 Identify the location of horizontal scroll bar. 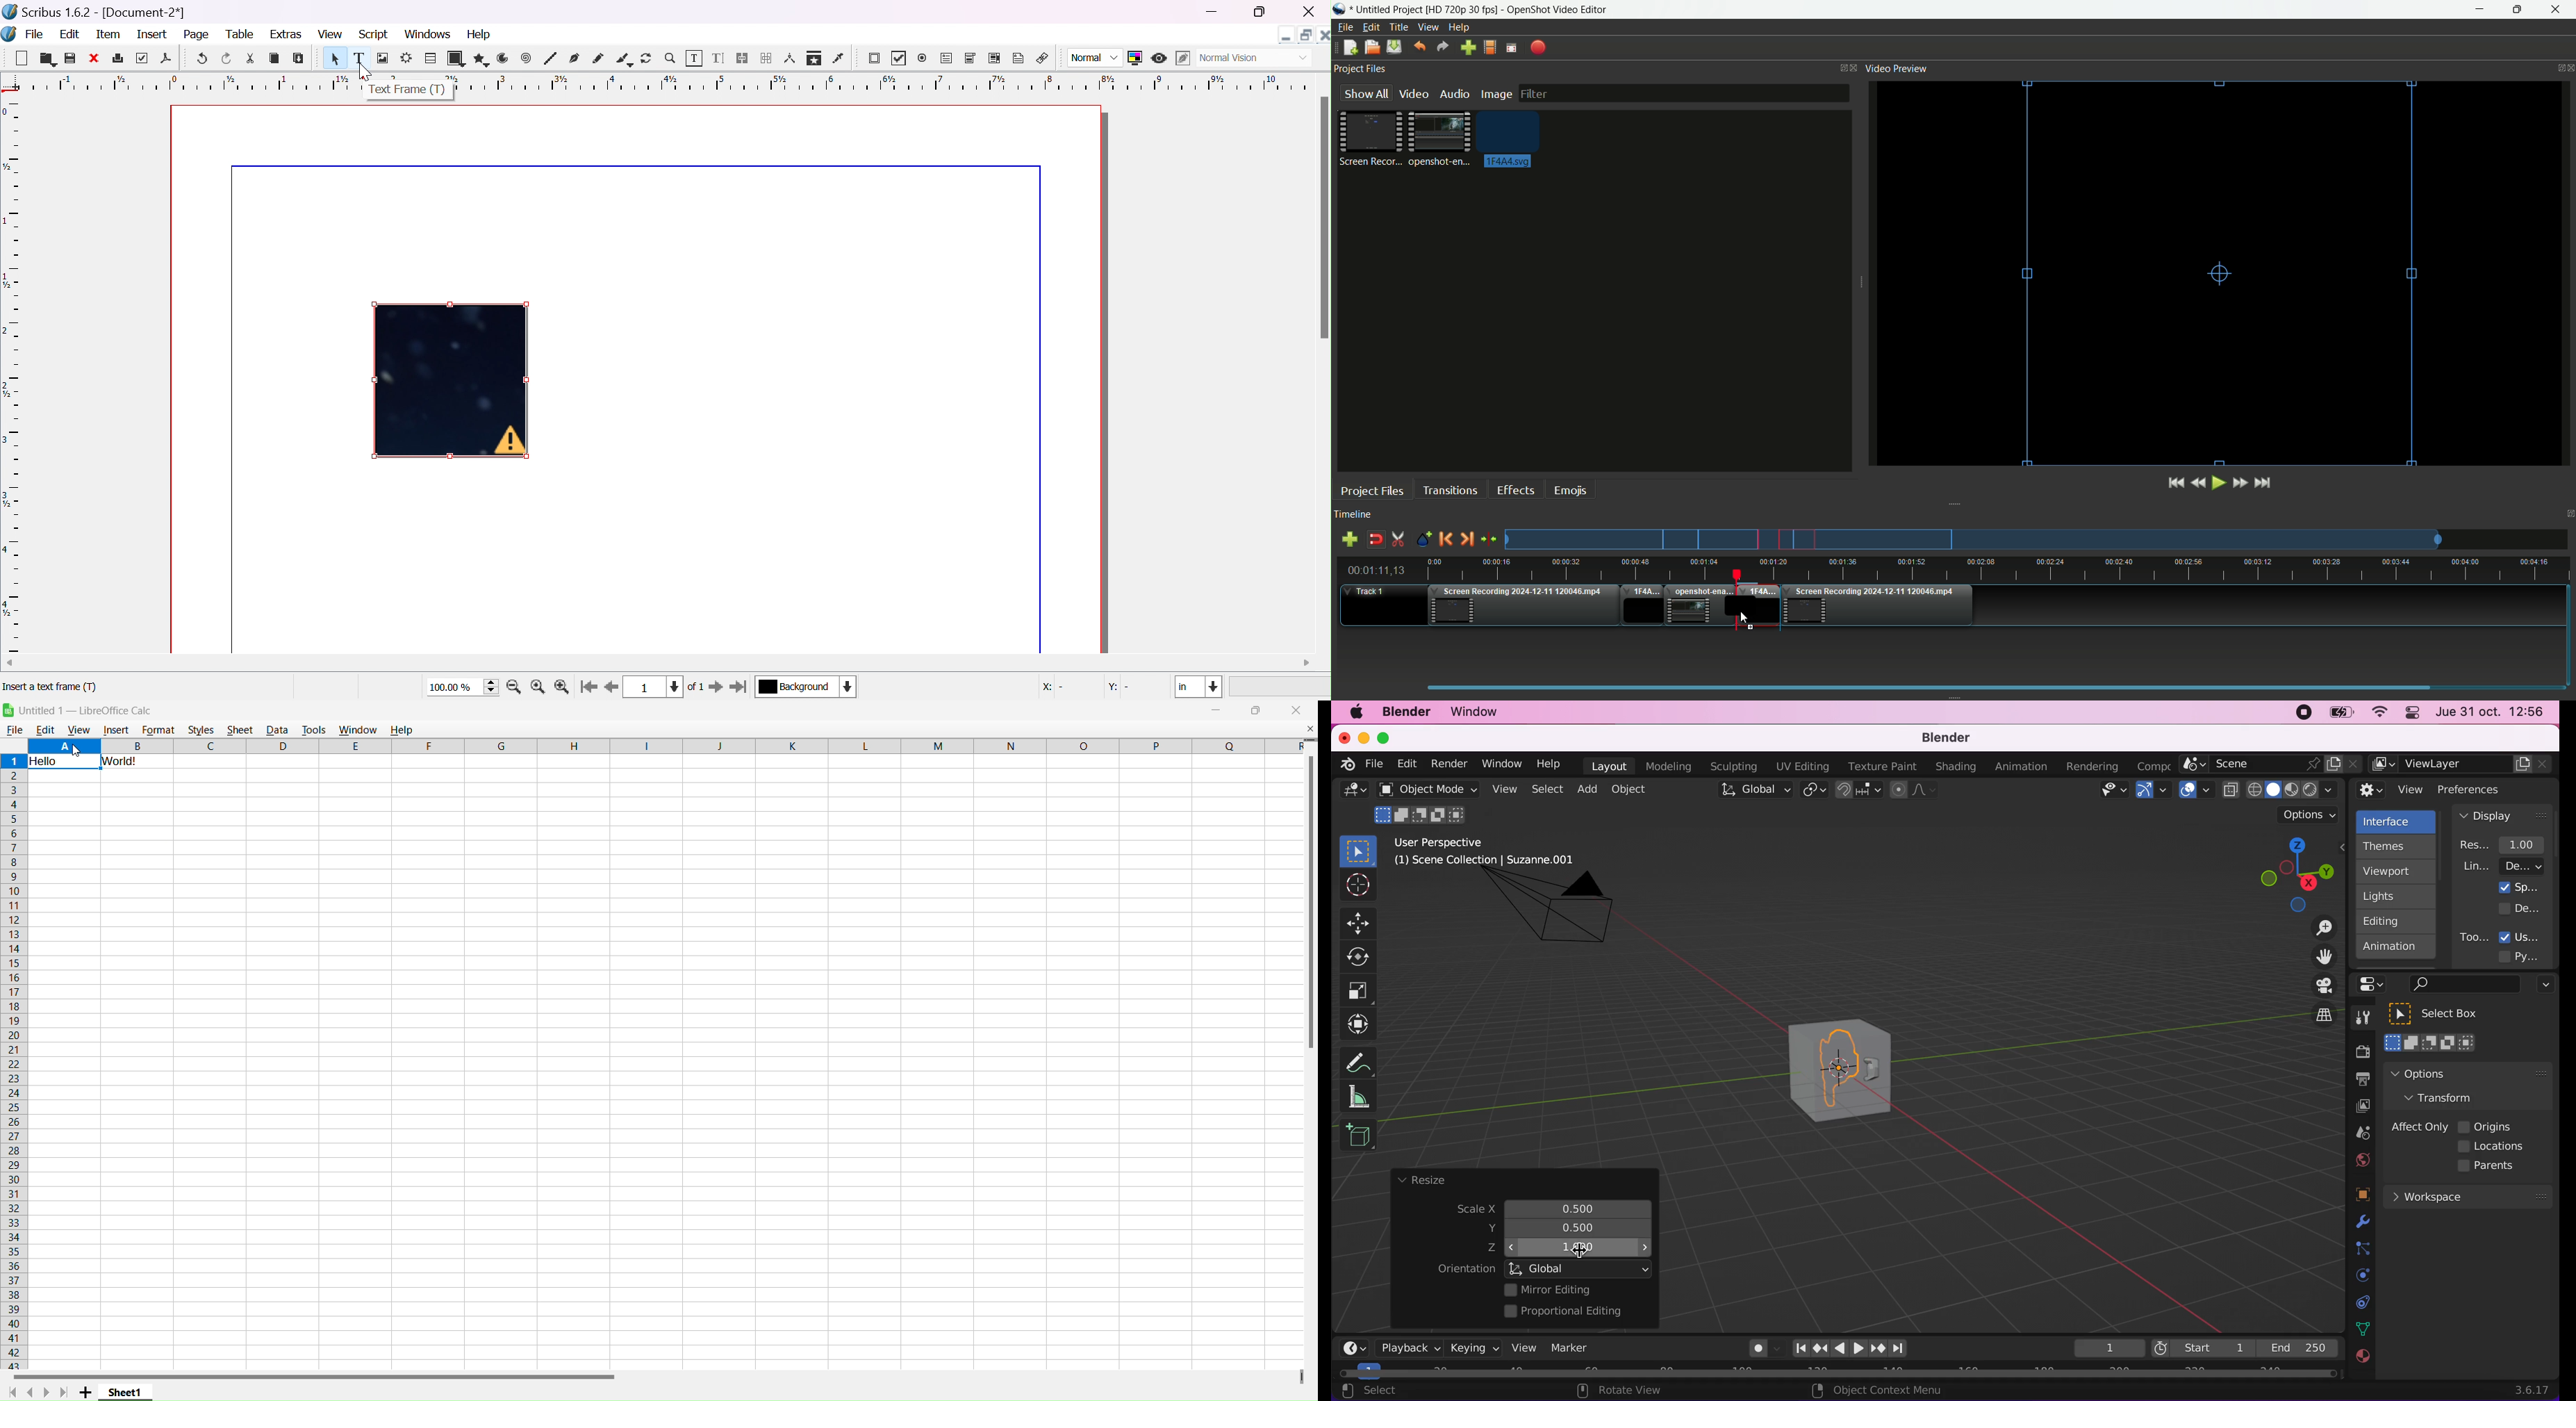
(1838, 1374).